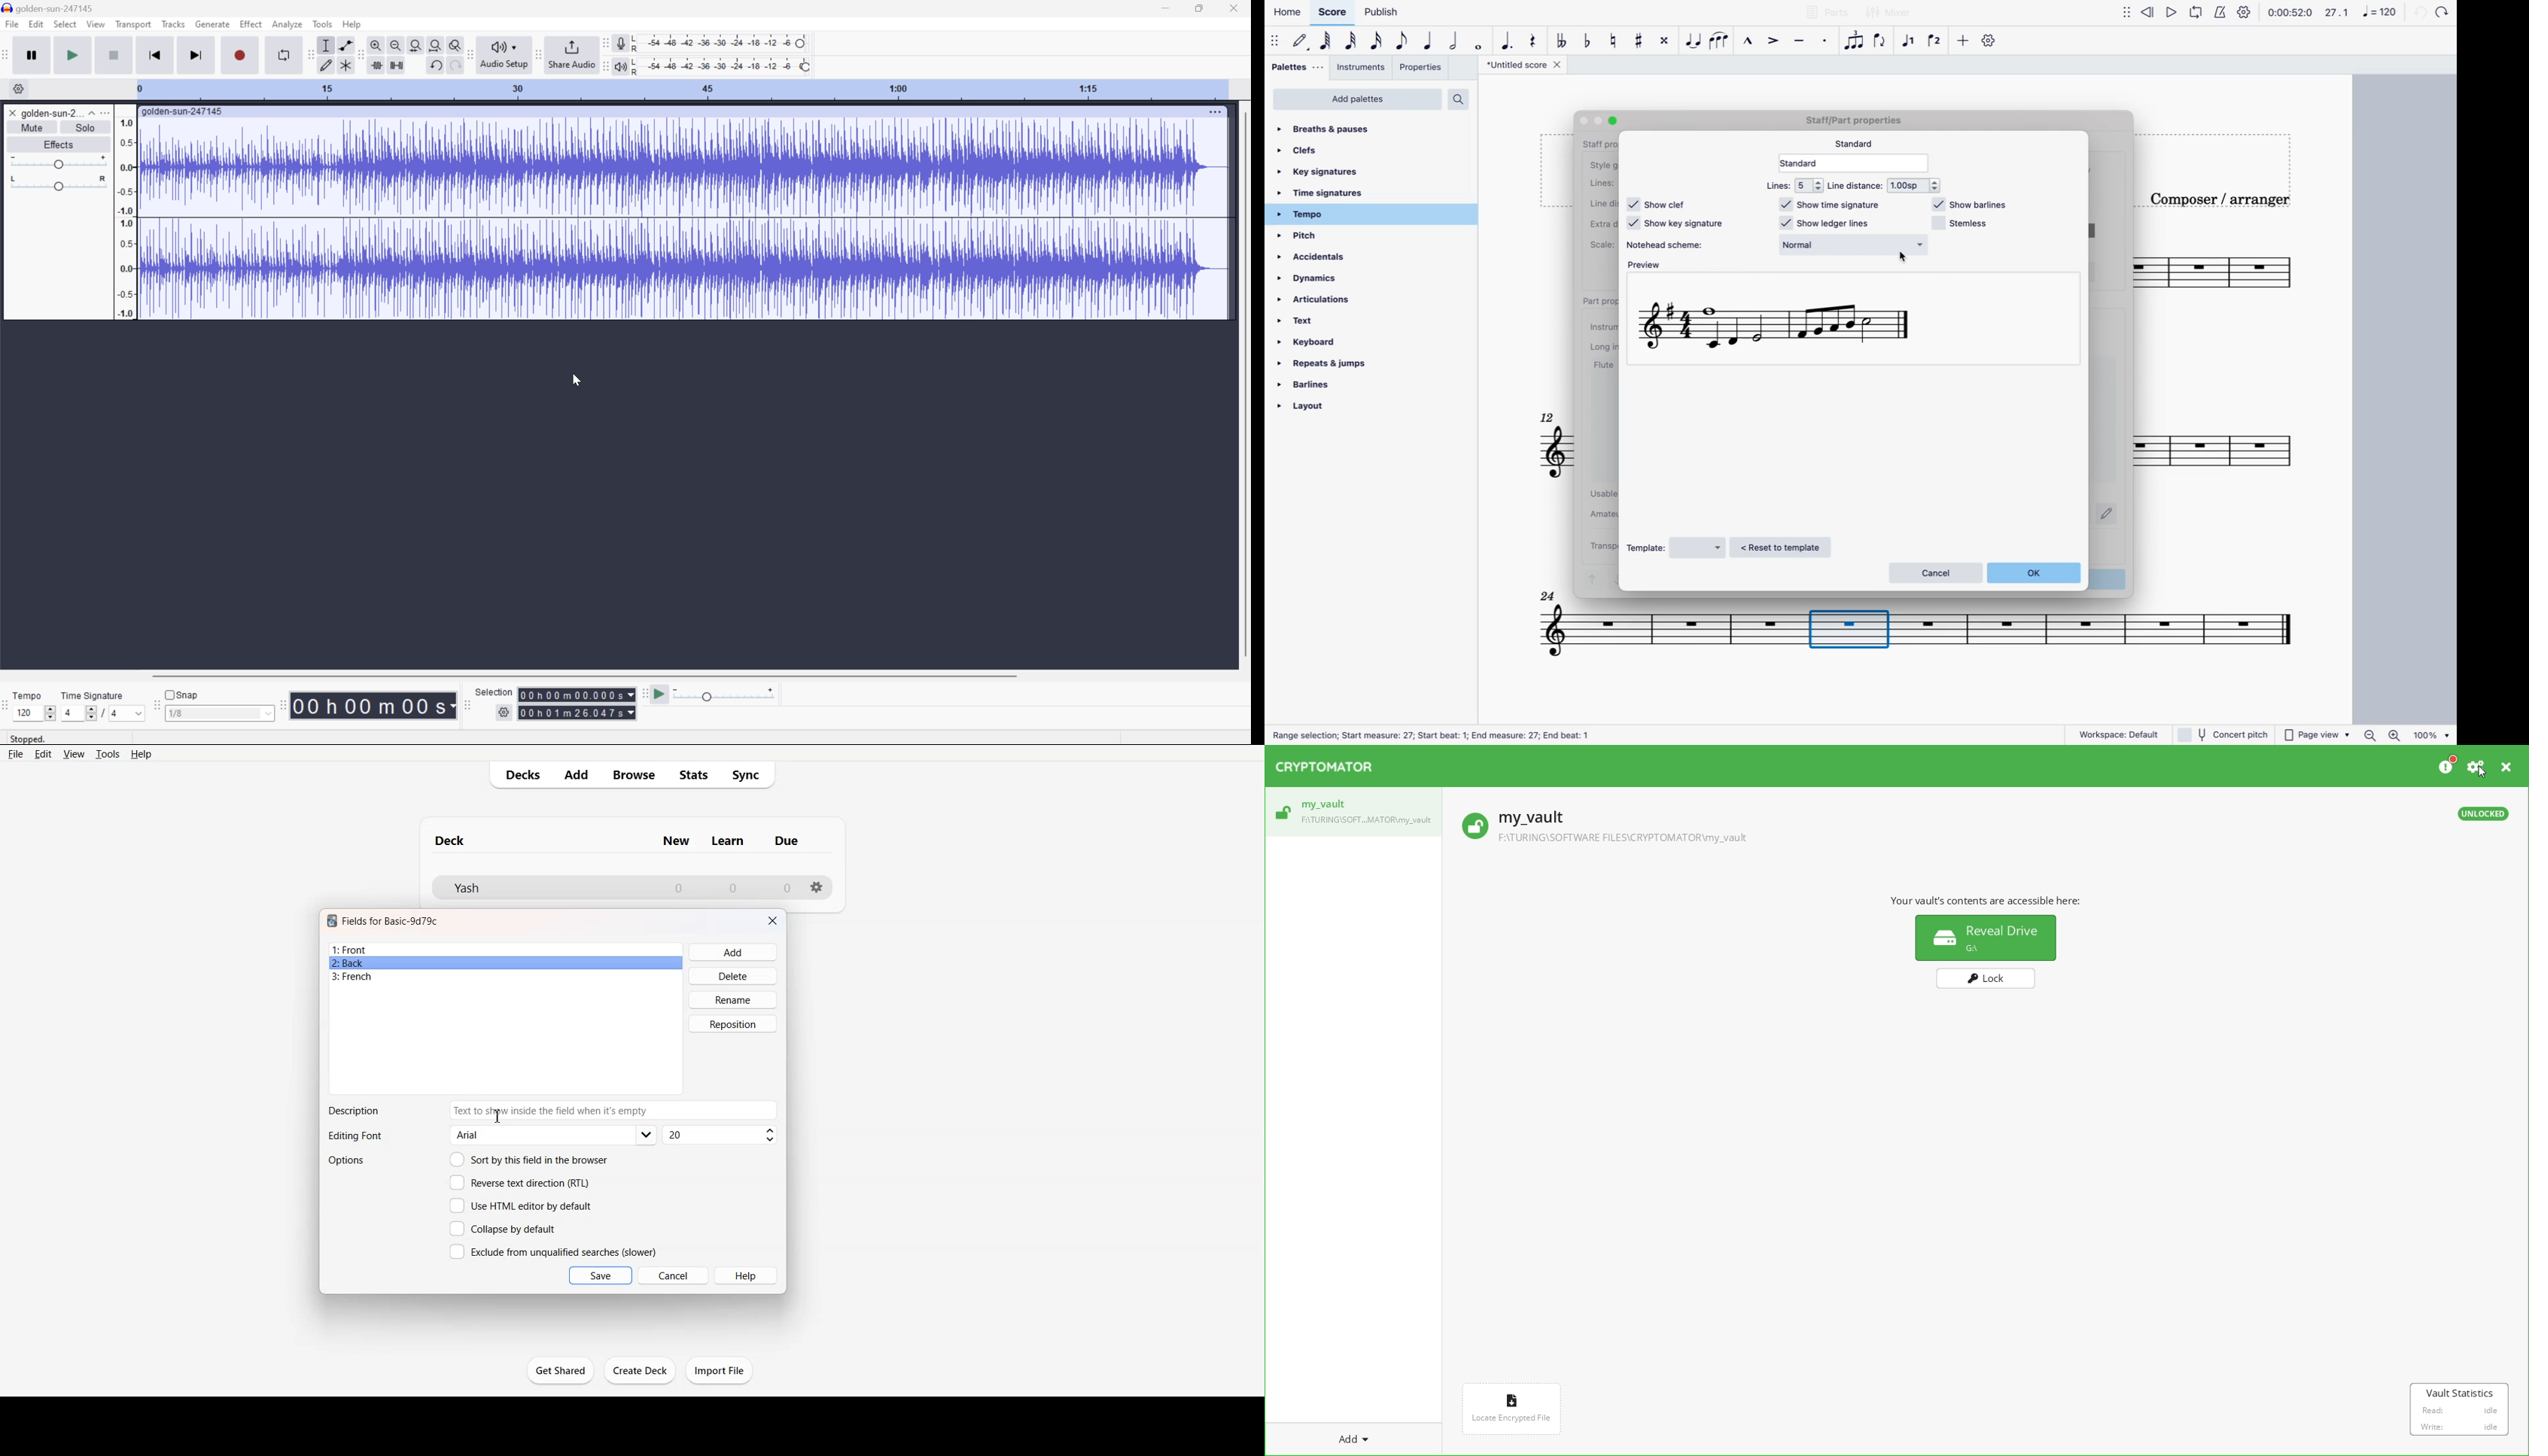 The height and width of the screenshot is (1456, 2548). Describe the element at coordinates (379, 65) in the screenshot. I see `Trim audio outside selection` at that location.